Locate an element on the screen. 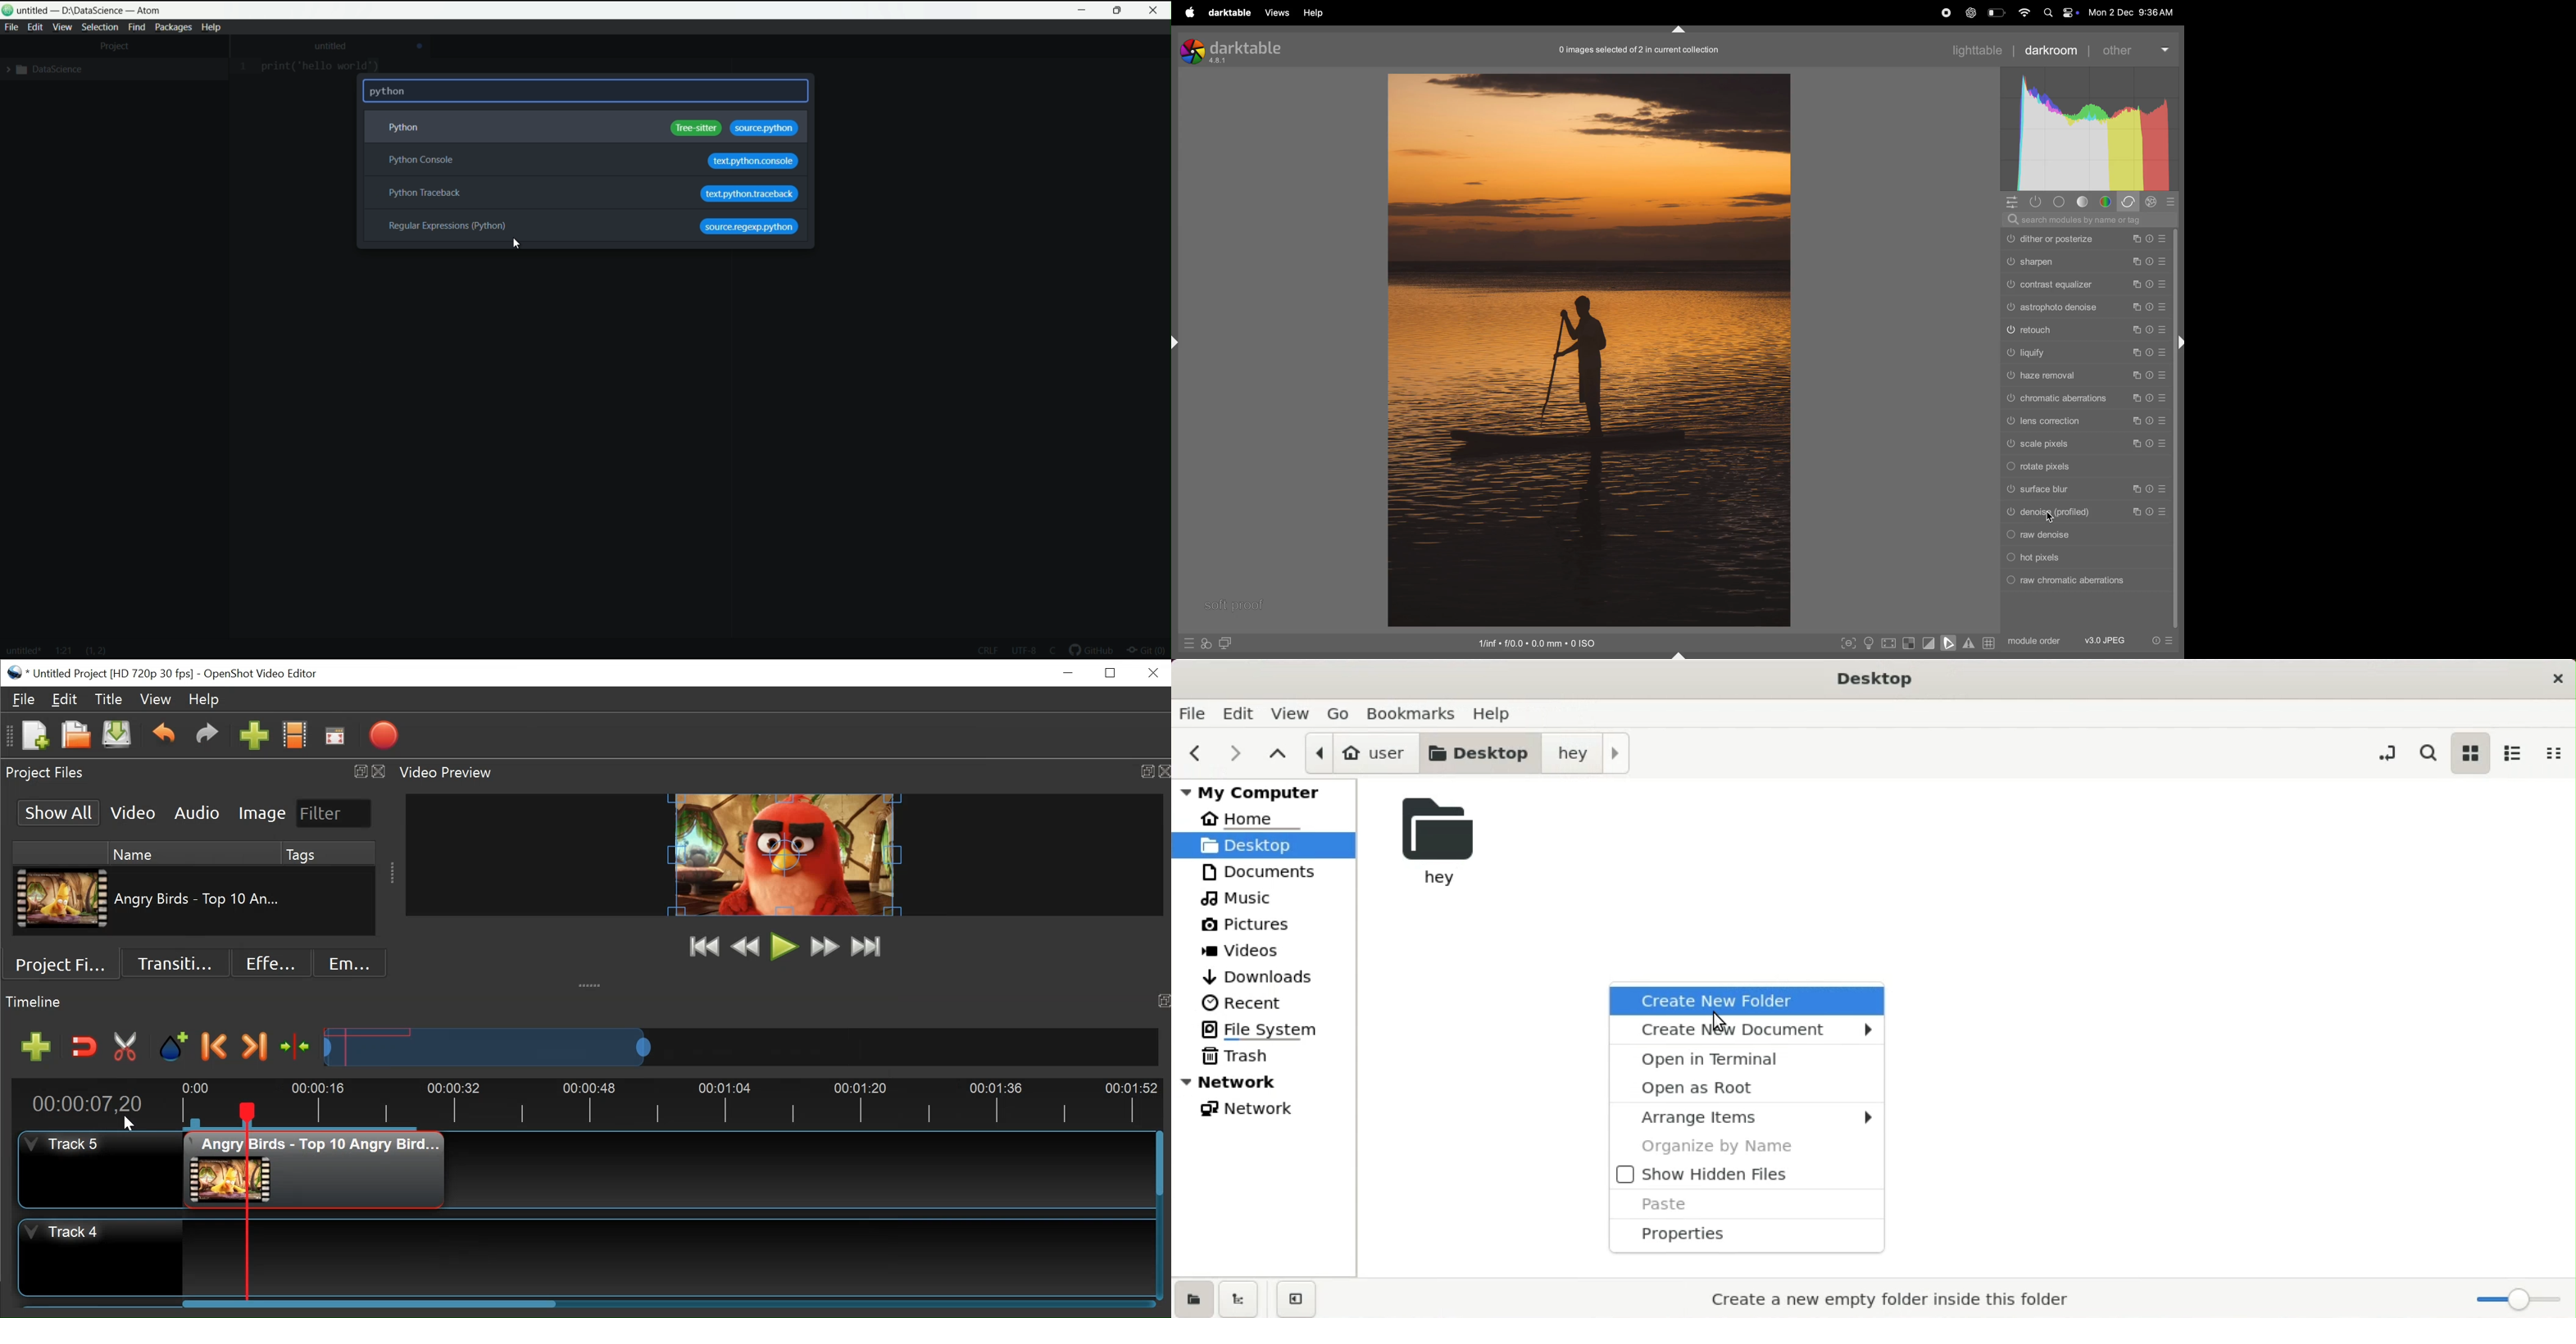 The height and width of the screenshot is (1344, 2576). Openshot Desktop icon is located at coordinates (15, 672).